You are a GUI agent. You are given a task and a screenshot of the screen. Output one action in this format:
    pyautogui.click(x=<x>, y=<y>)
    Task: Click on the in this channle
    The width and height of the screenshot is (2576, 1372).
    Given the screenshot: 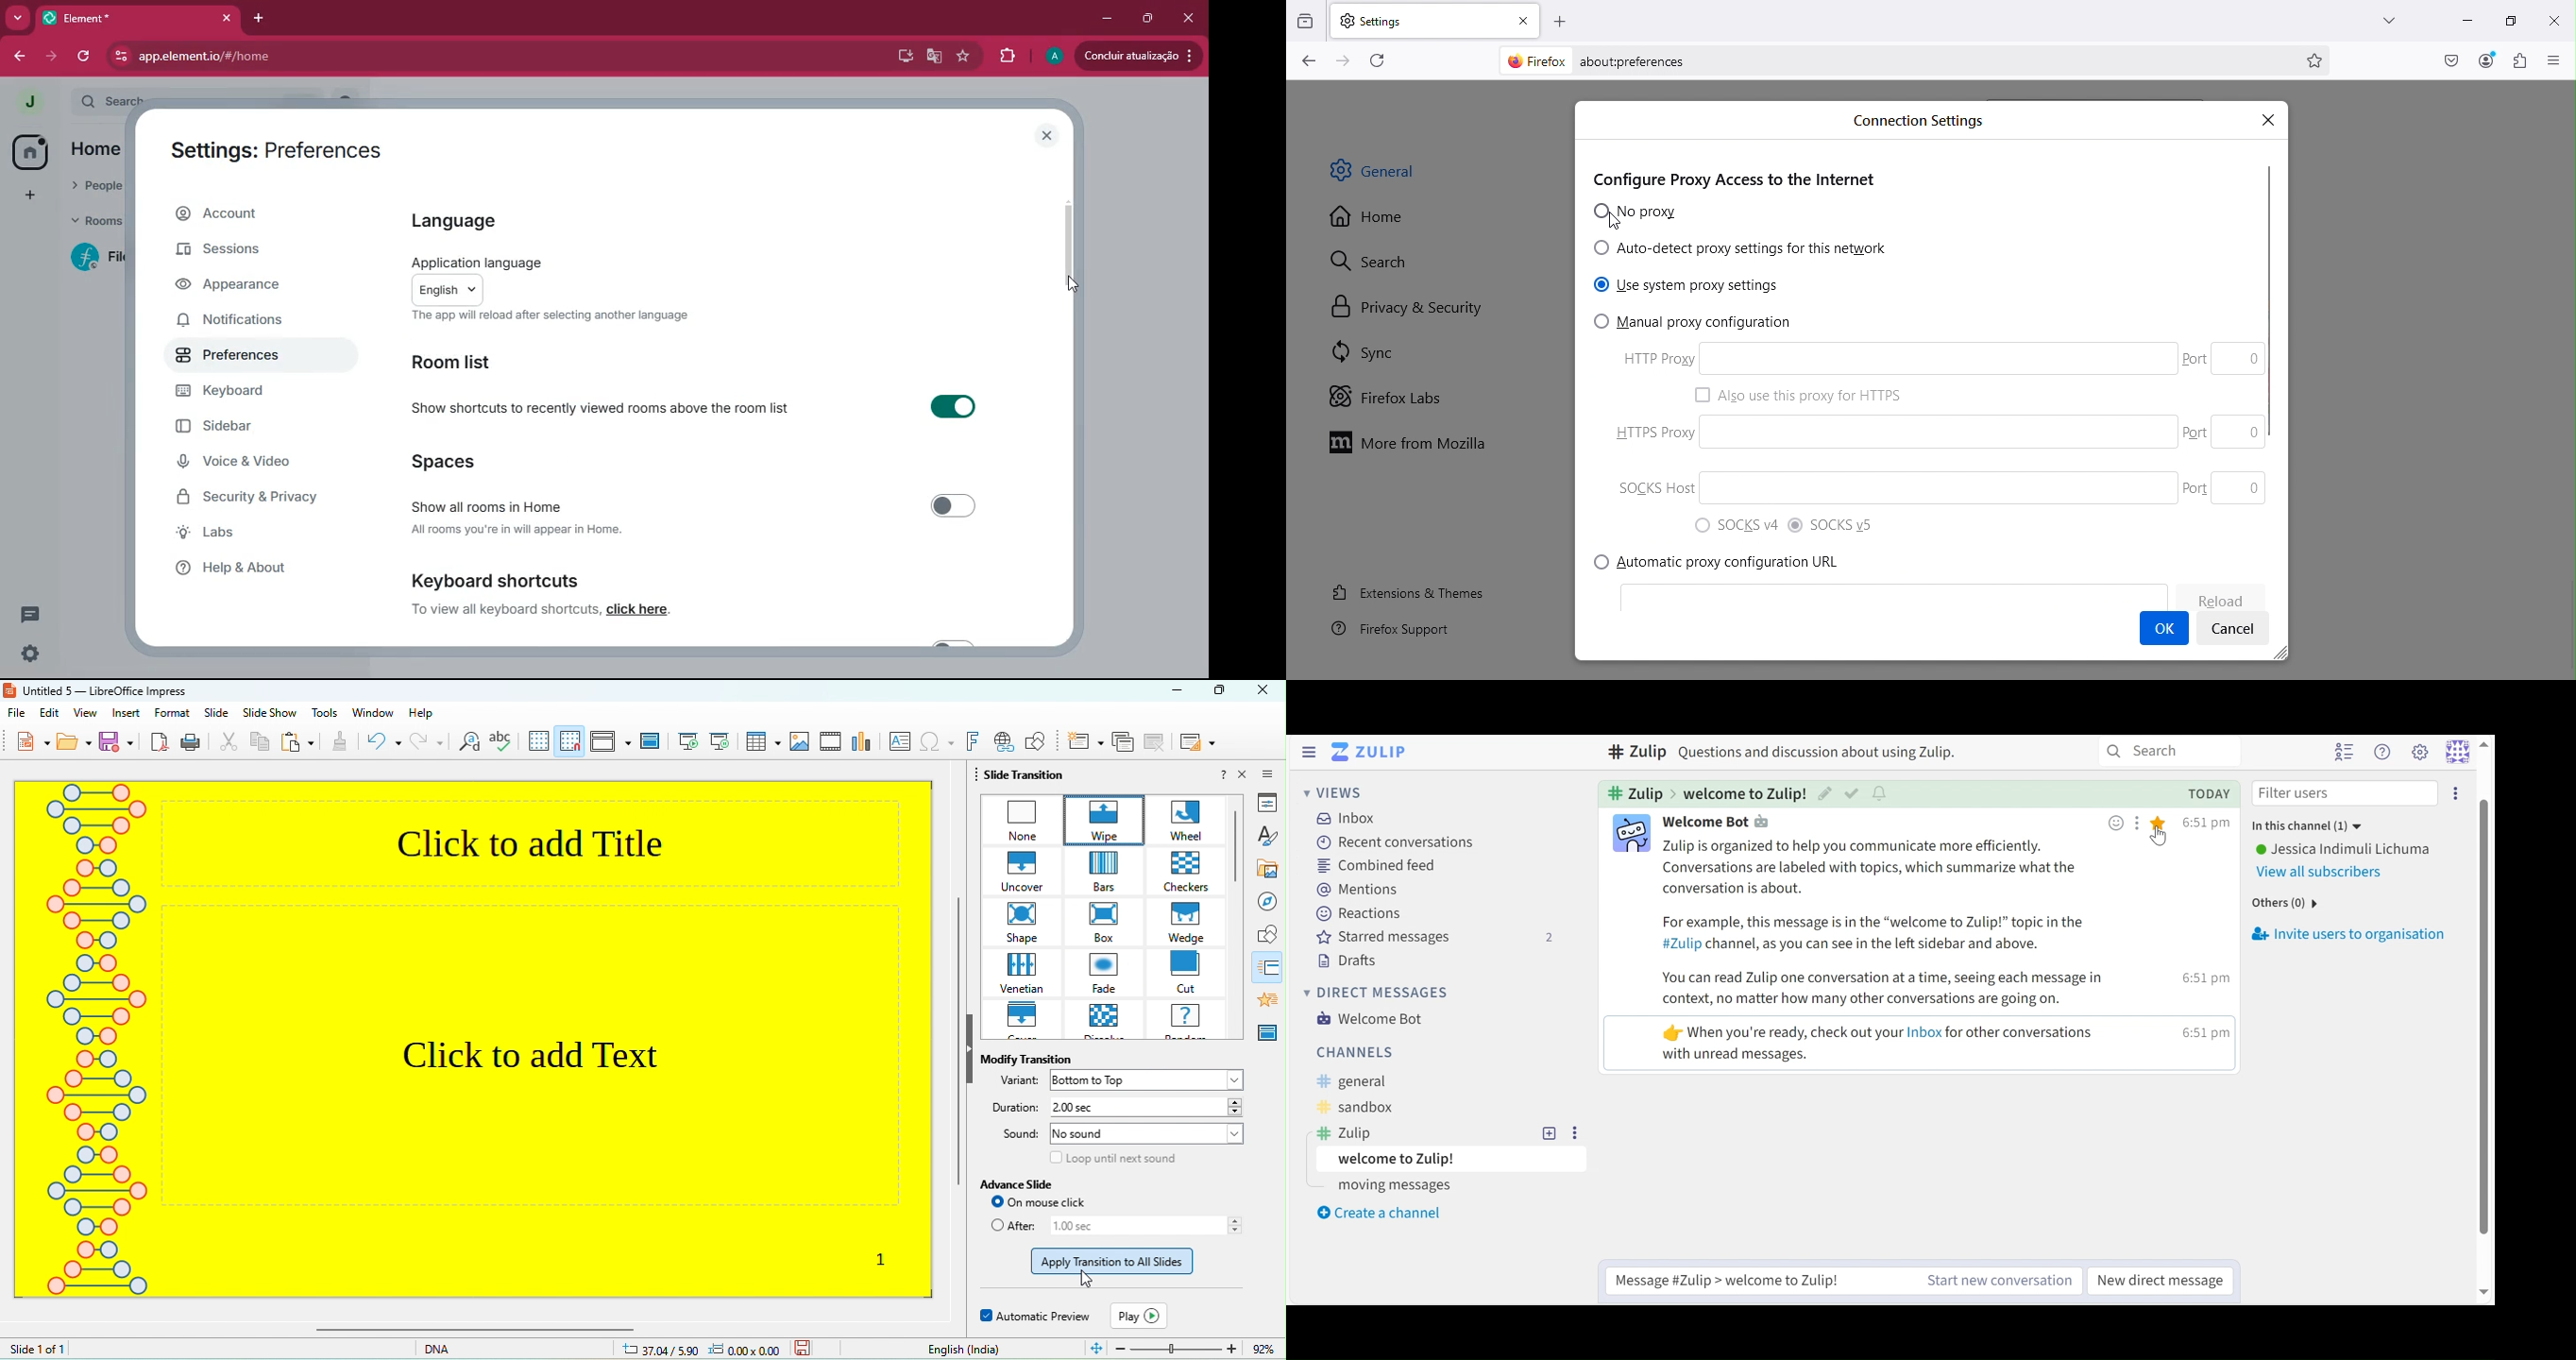 What is the action you would take?
    pyautogui.click(x=2322, y=824)
    